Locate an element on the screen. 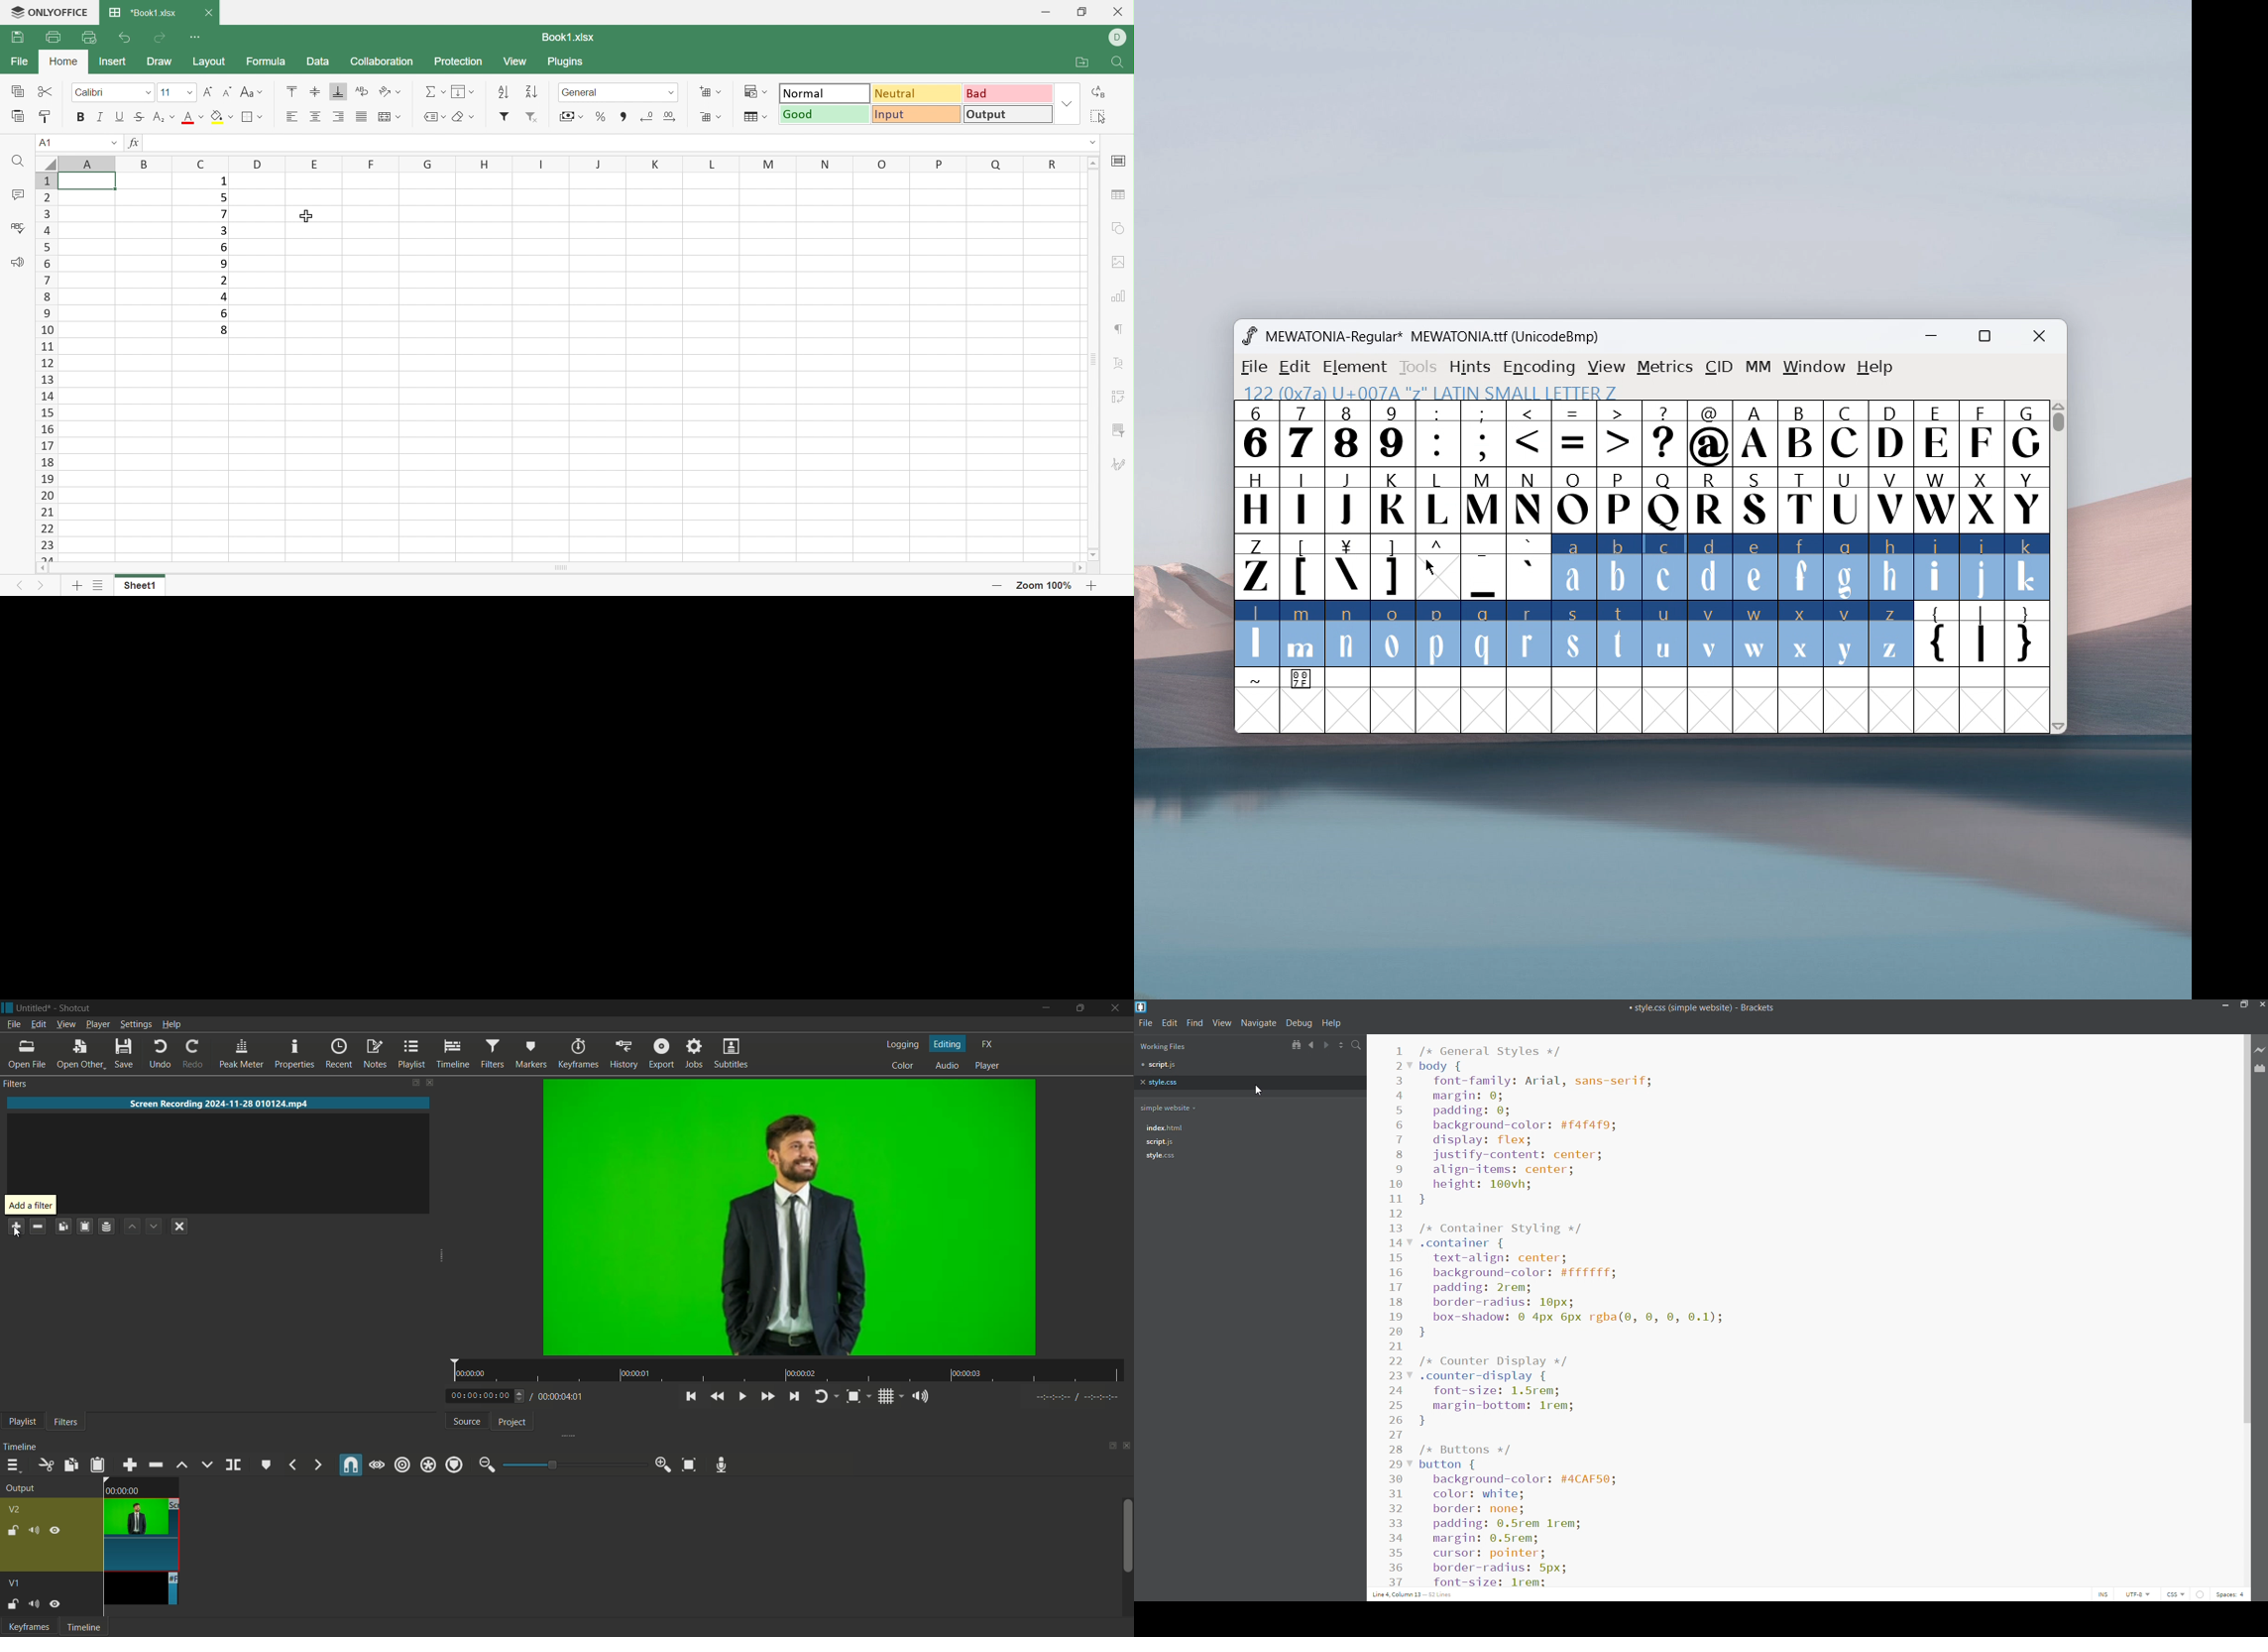 This screenshot has height=1652, width=2268. Maximize is located at coordinates (1081, 1008).